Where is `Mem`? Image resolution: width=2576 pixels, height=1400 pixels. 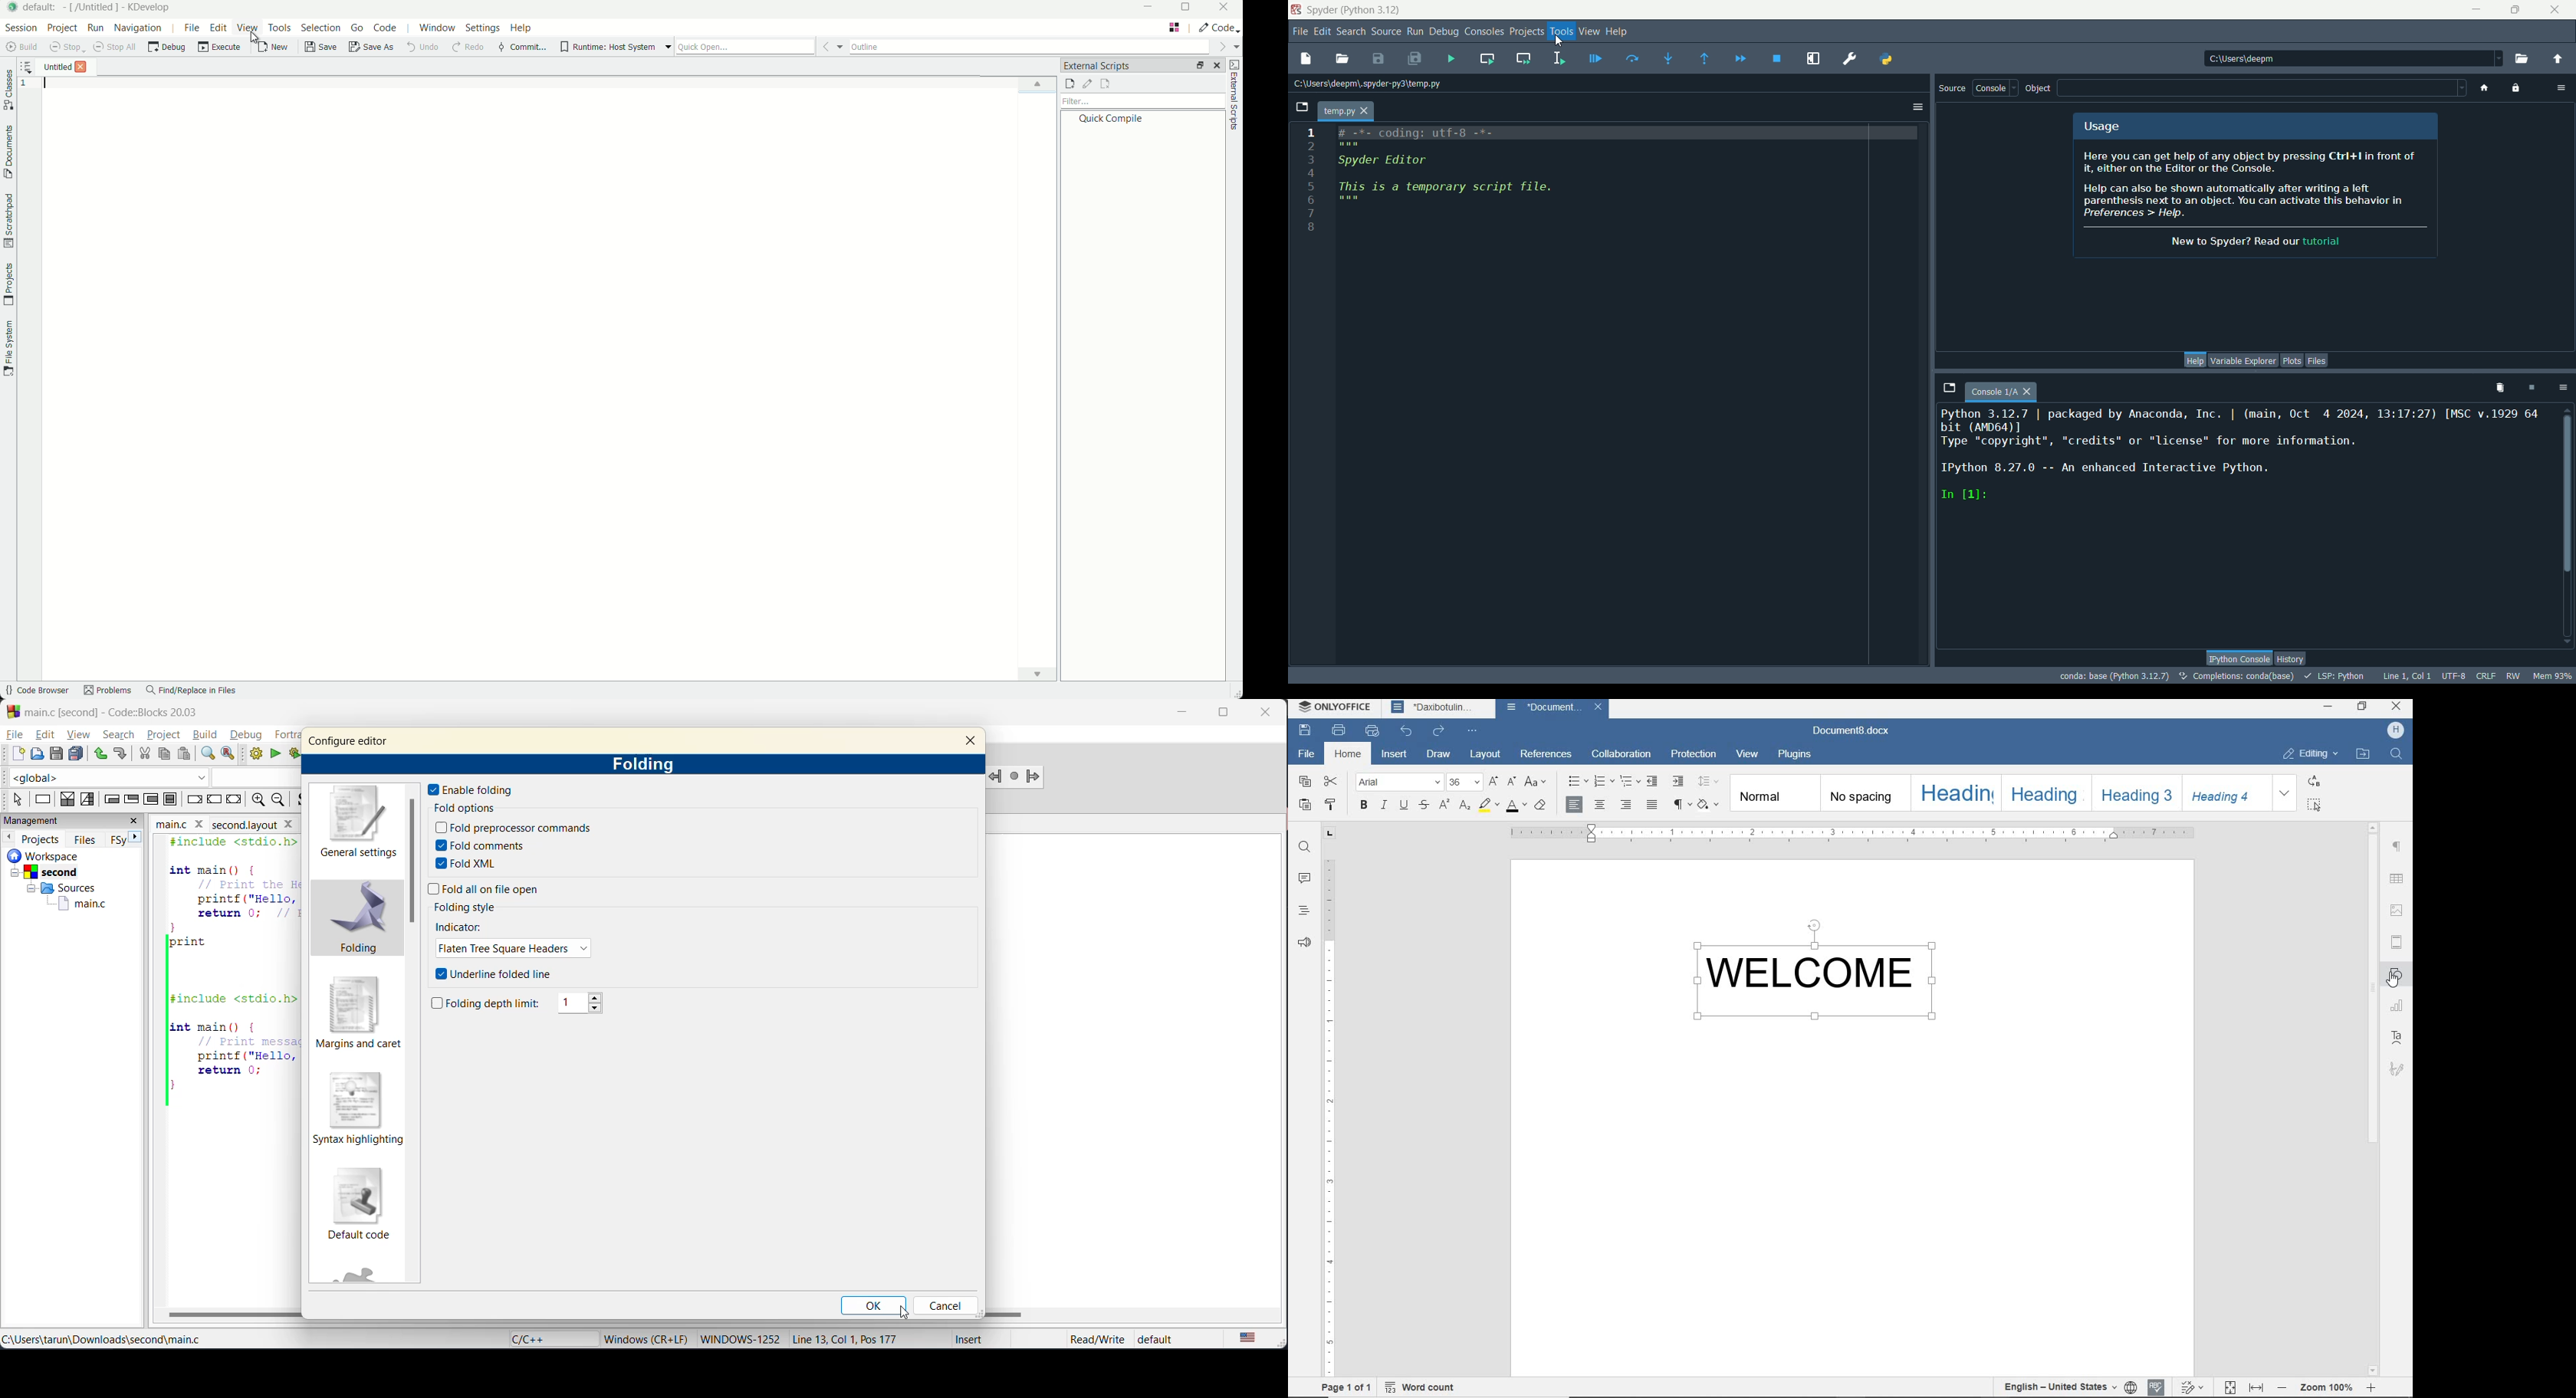
Mem is located at coordinates (2551, 675).